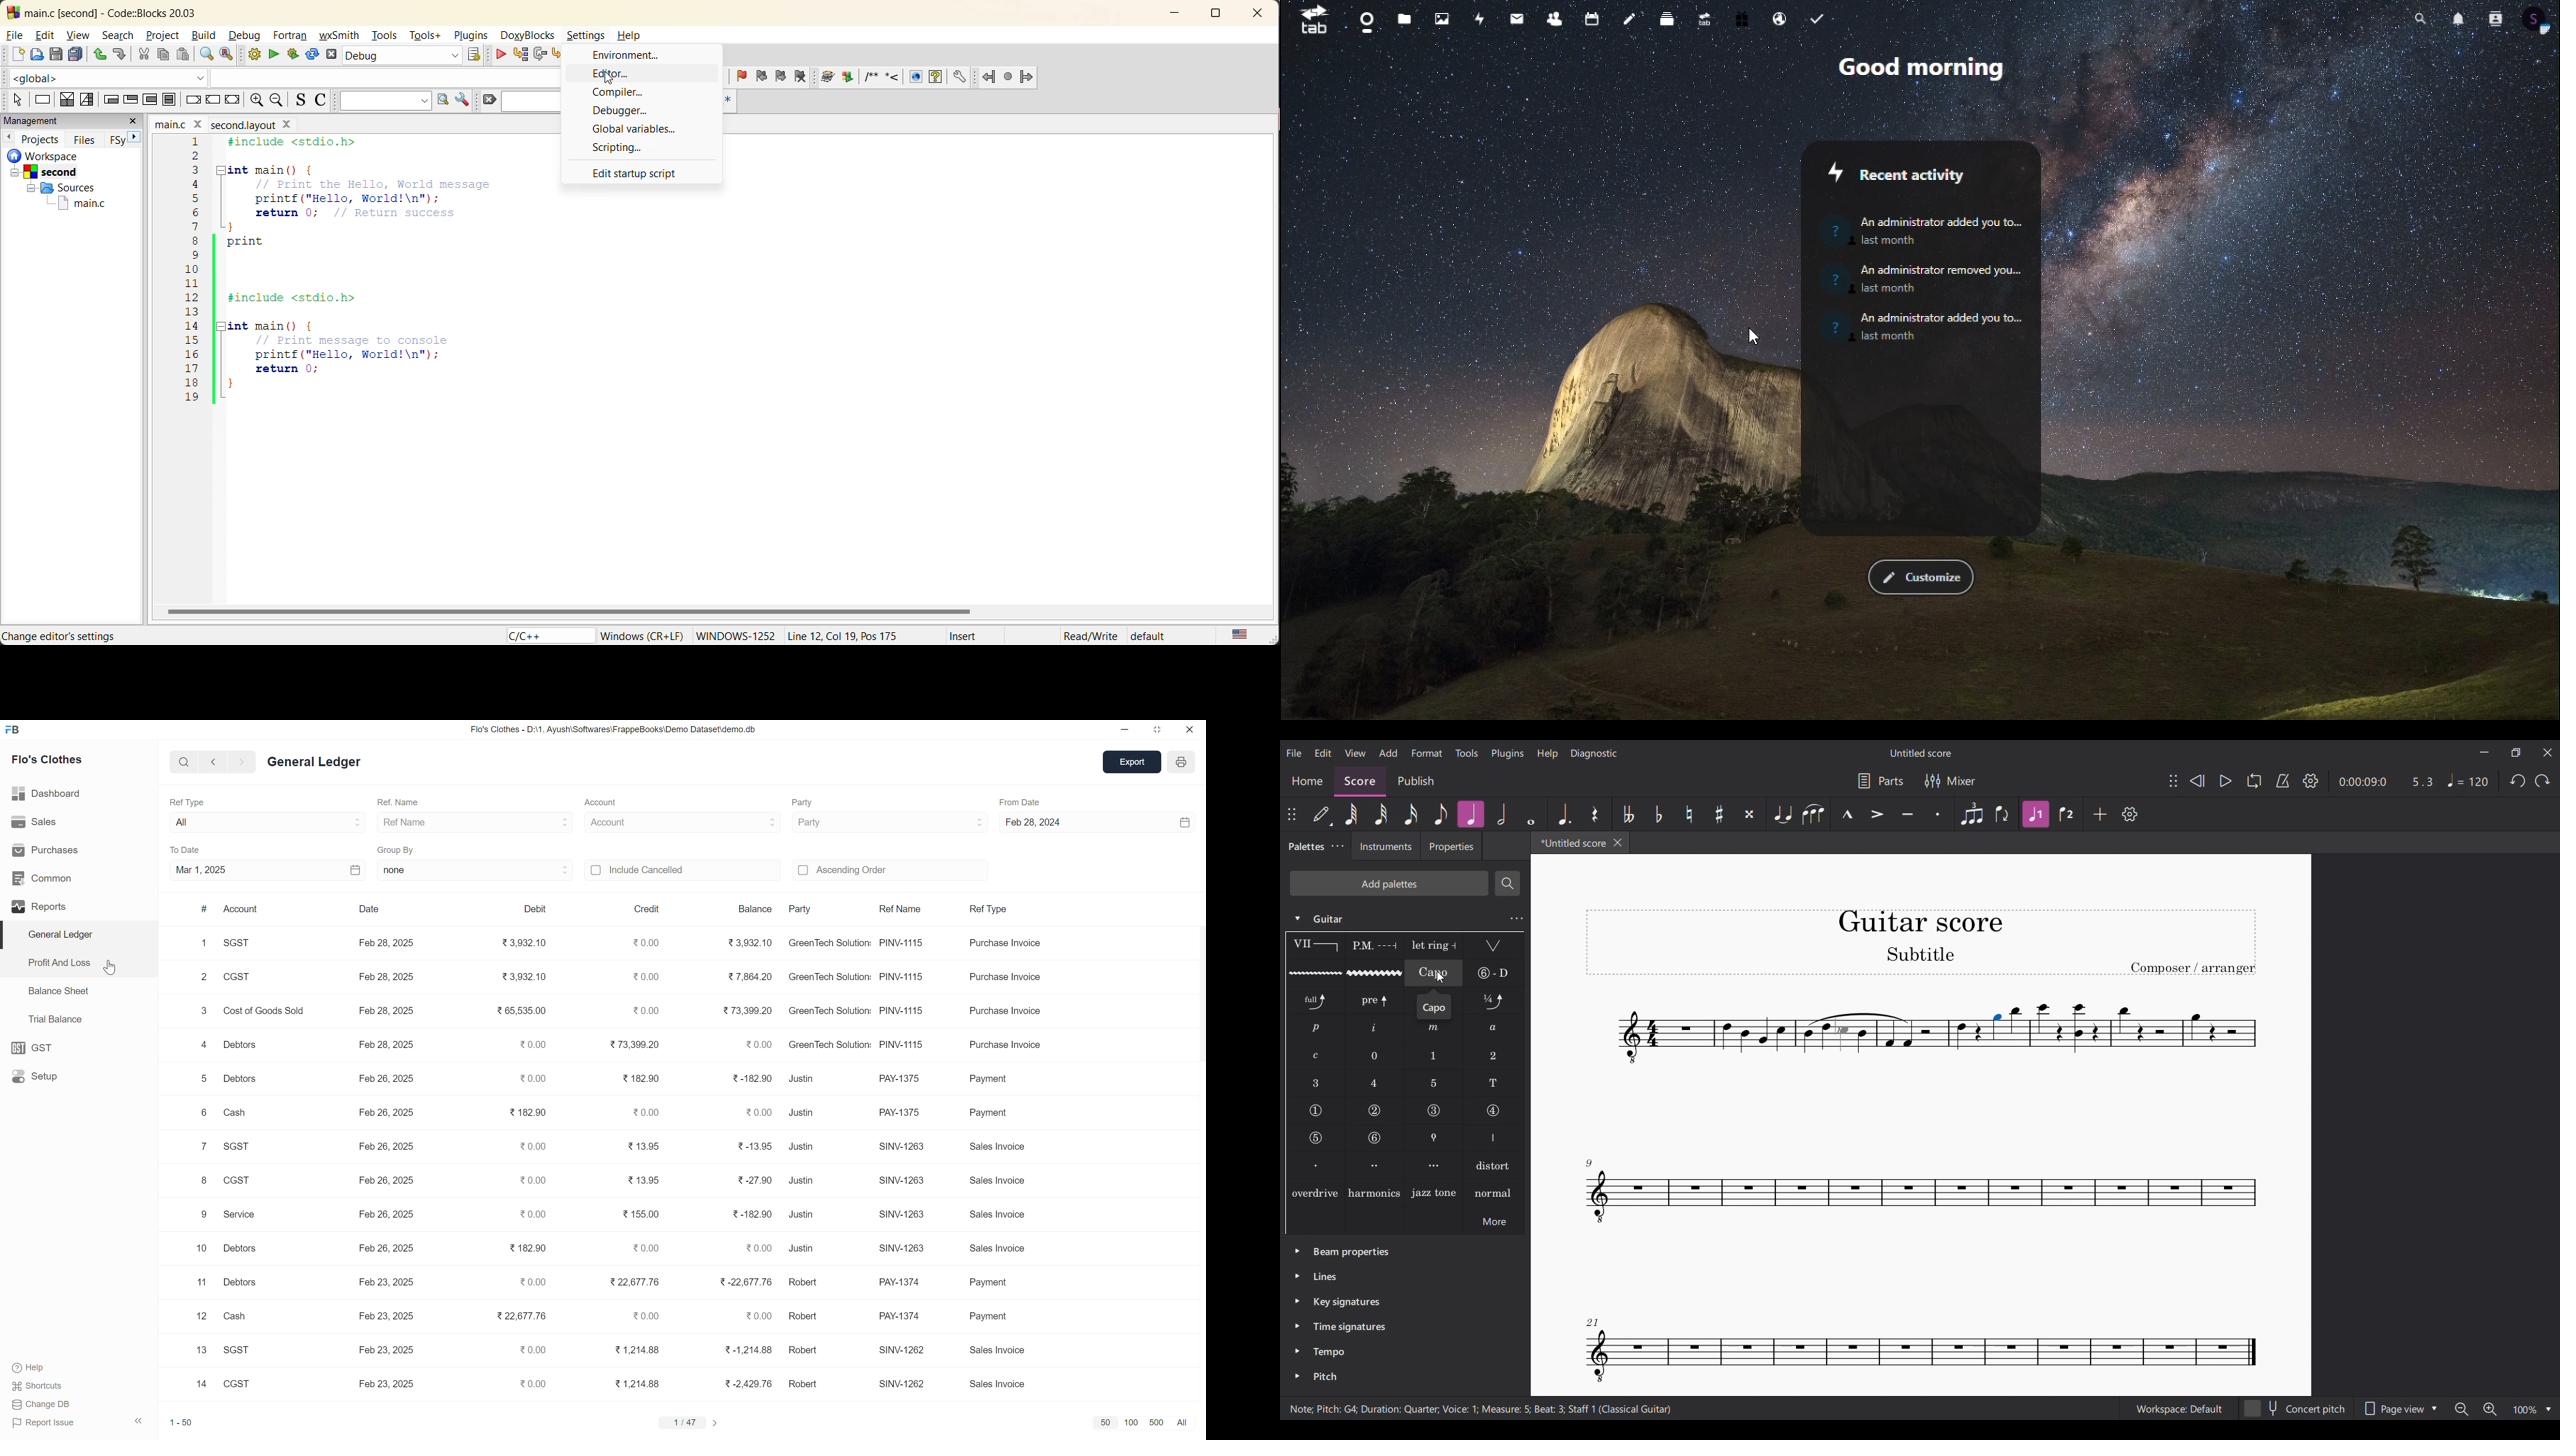  What do you see at coordinates (2068, 814) in the screenshot?
I see `Voice 2` at bounding box center [2068, 814].